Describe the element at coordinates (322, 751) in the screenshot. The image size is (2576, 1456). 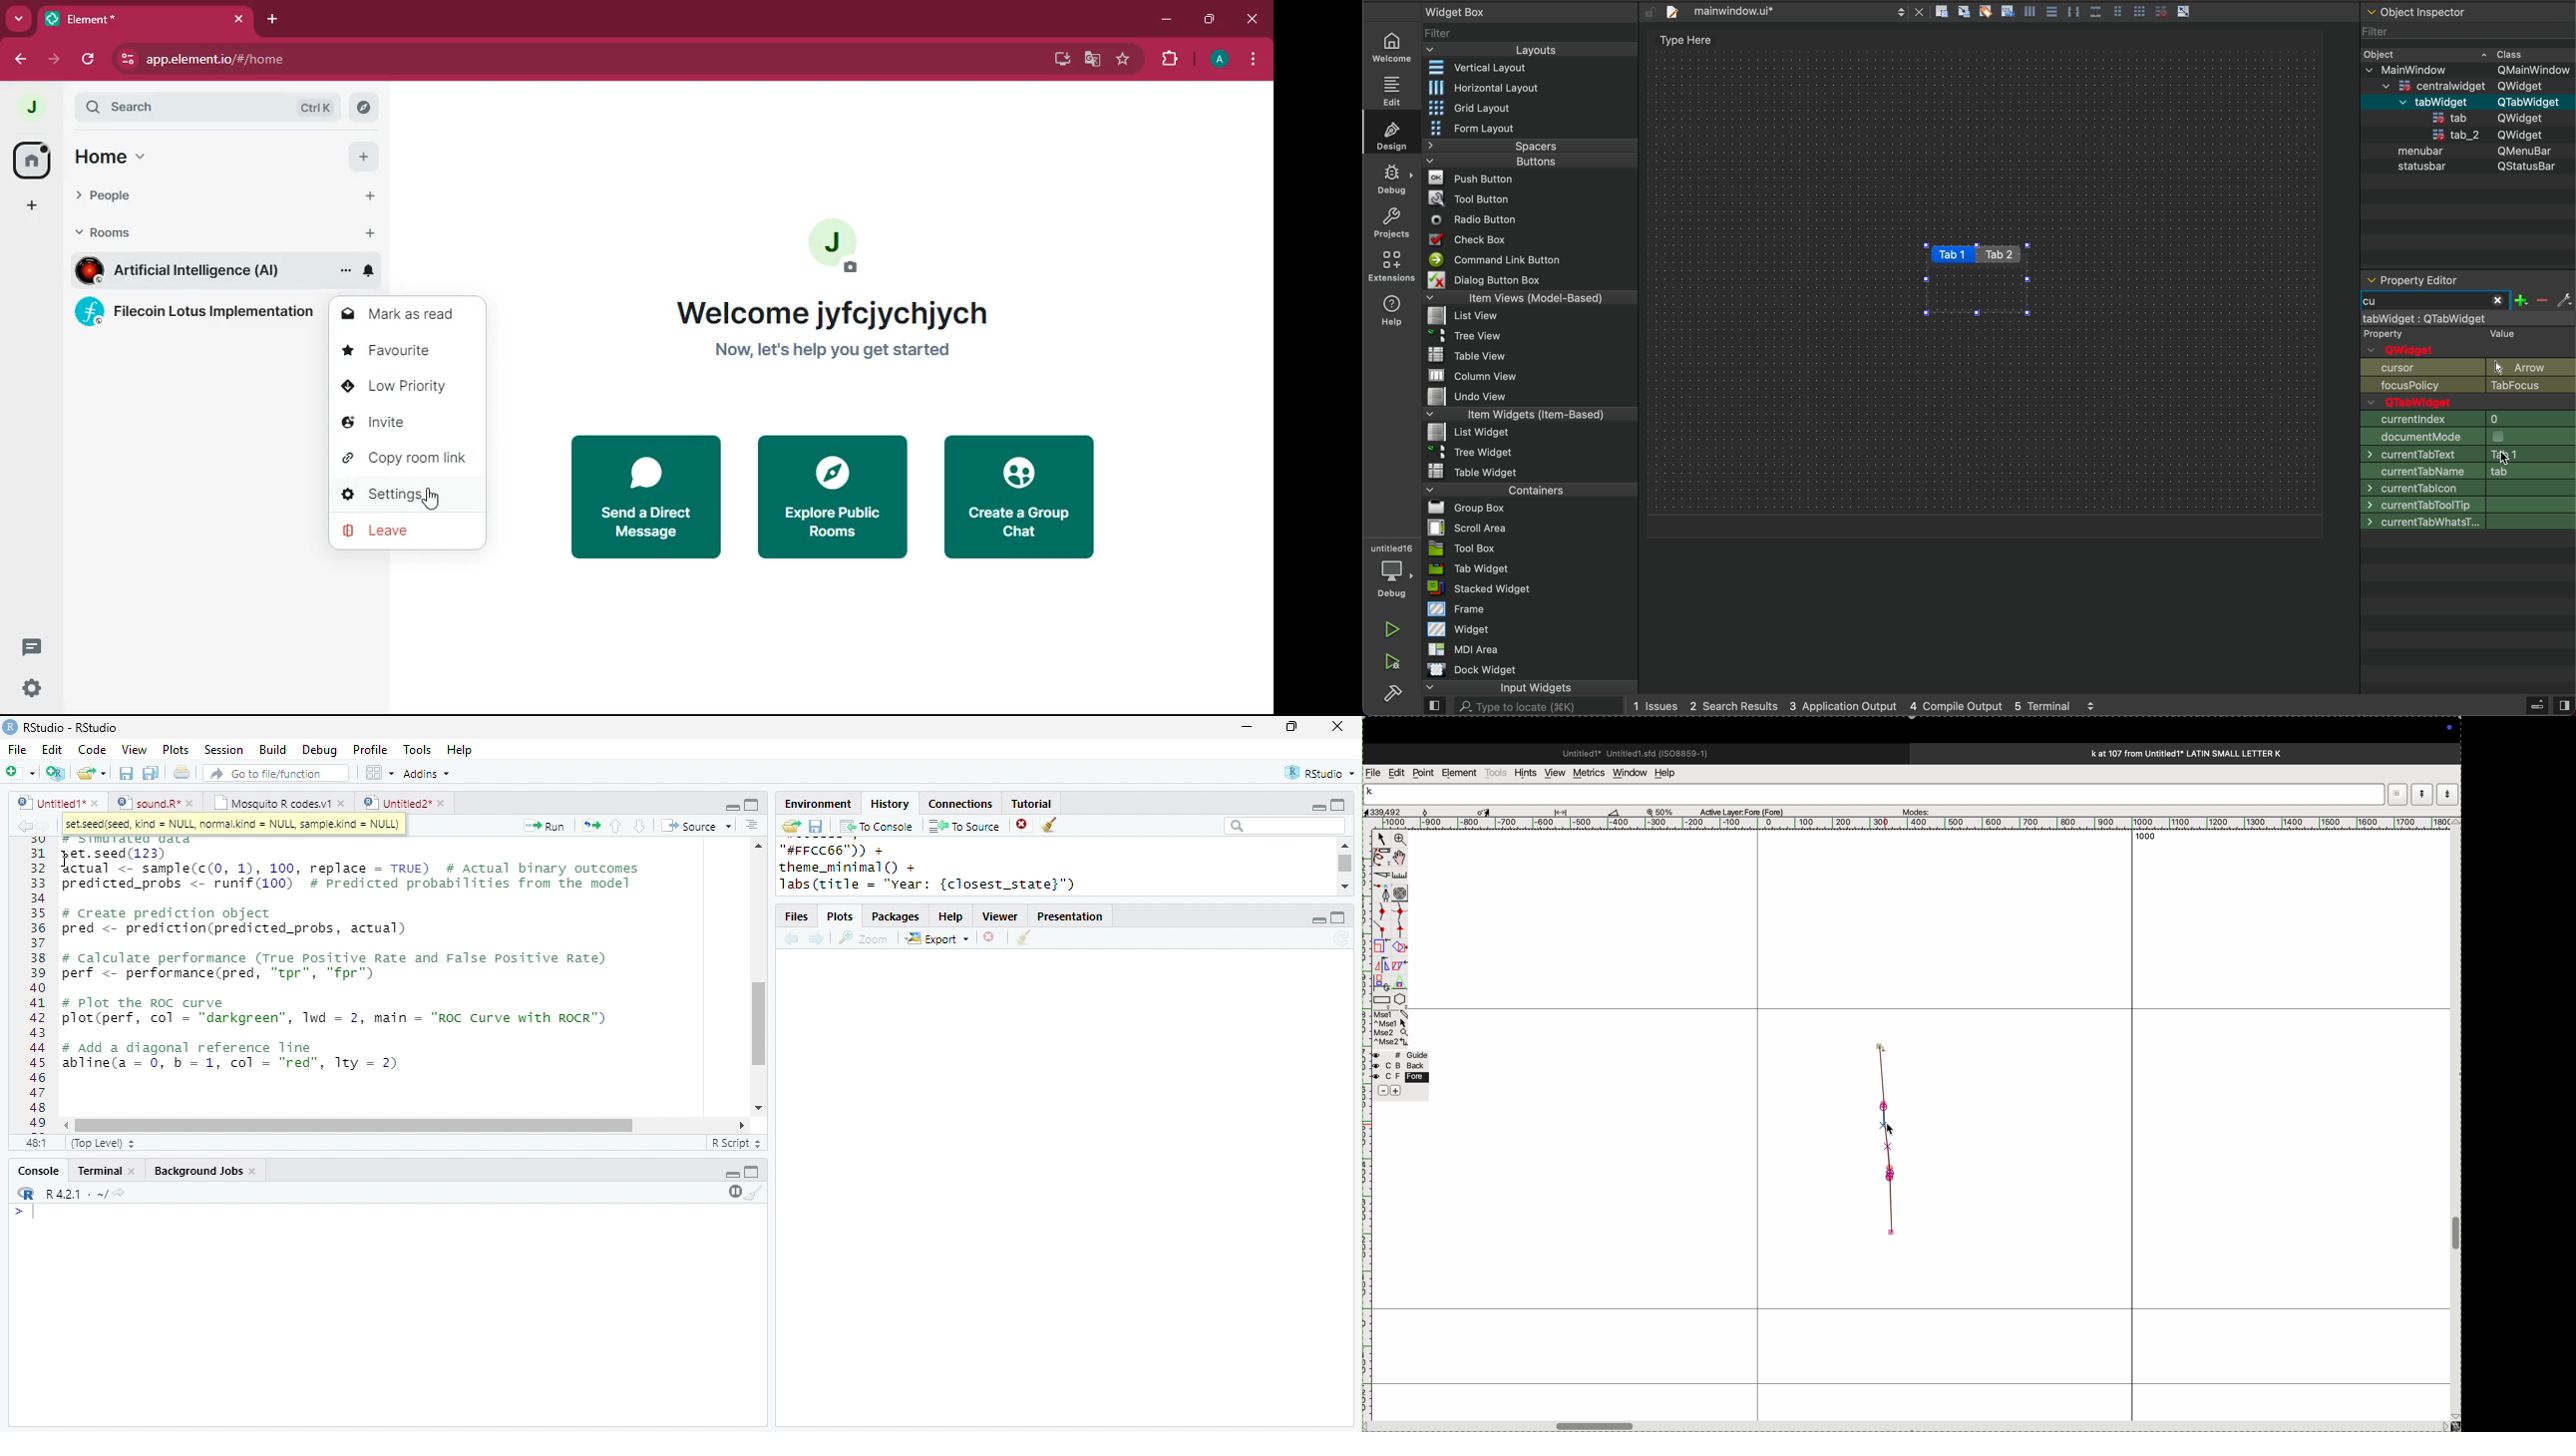
I see `Debug` at that location.